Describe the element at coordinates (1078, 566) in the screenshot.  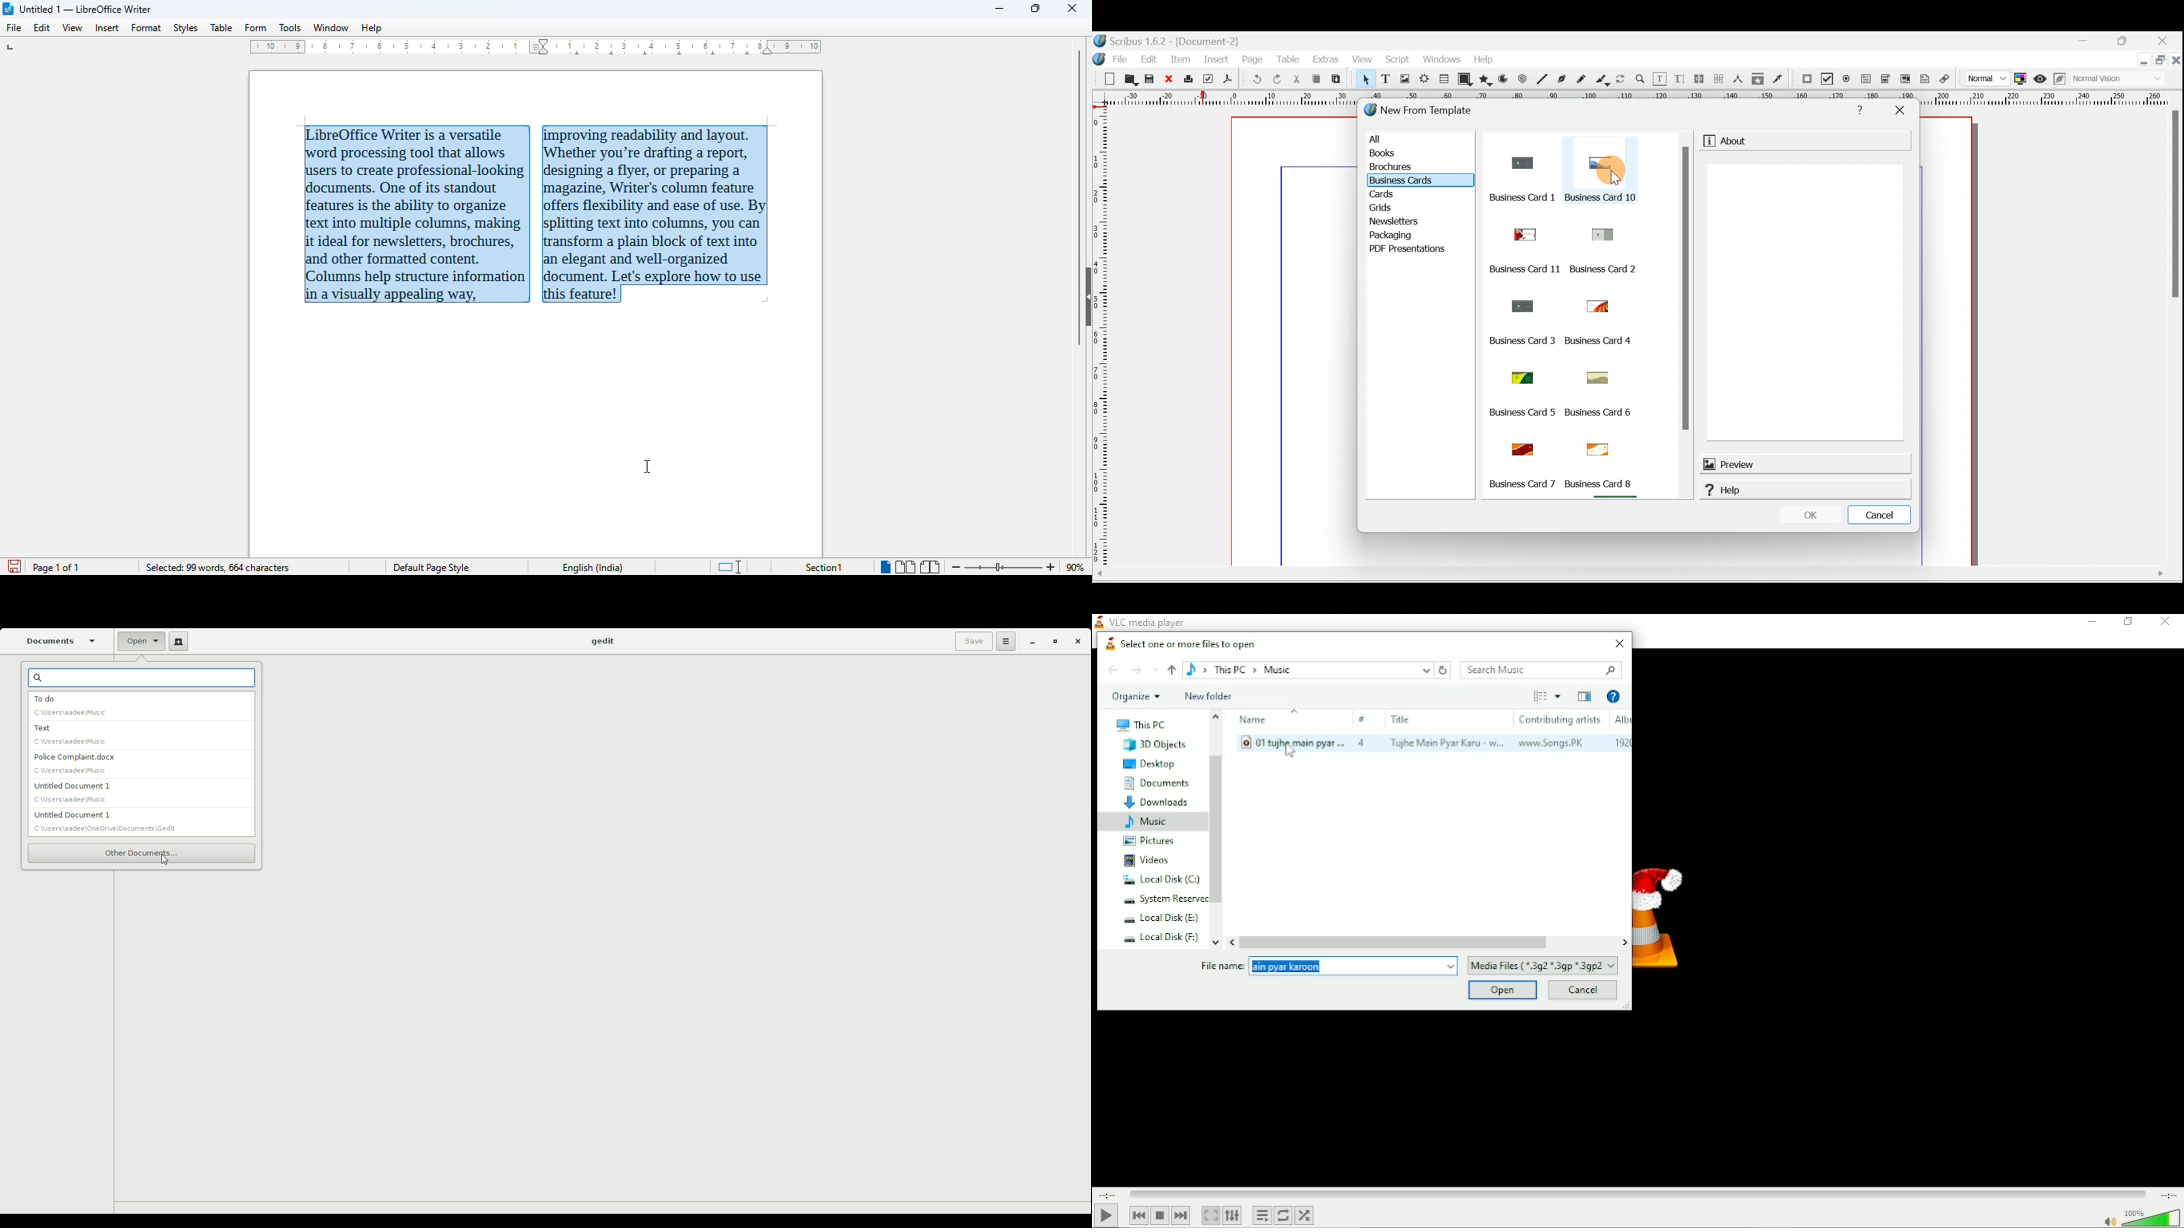
I see `90% (current zoom level)` at that location.